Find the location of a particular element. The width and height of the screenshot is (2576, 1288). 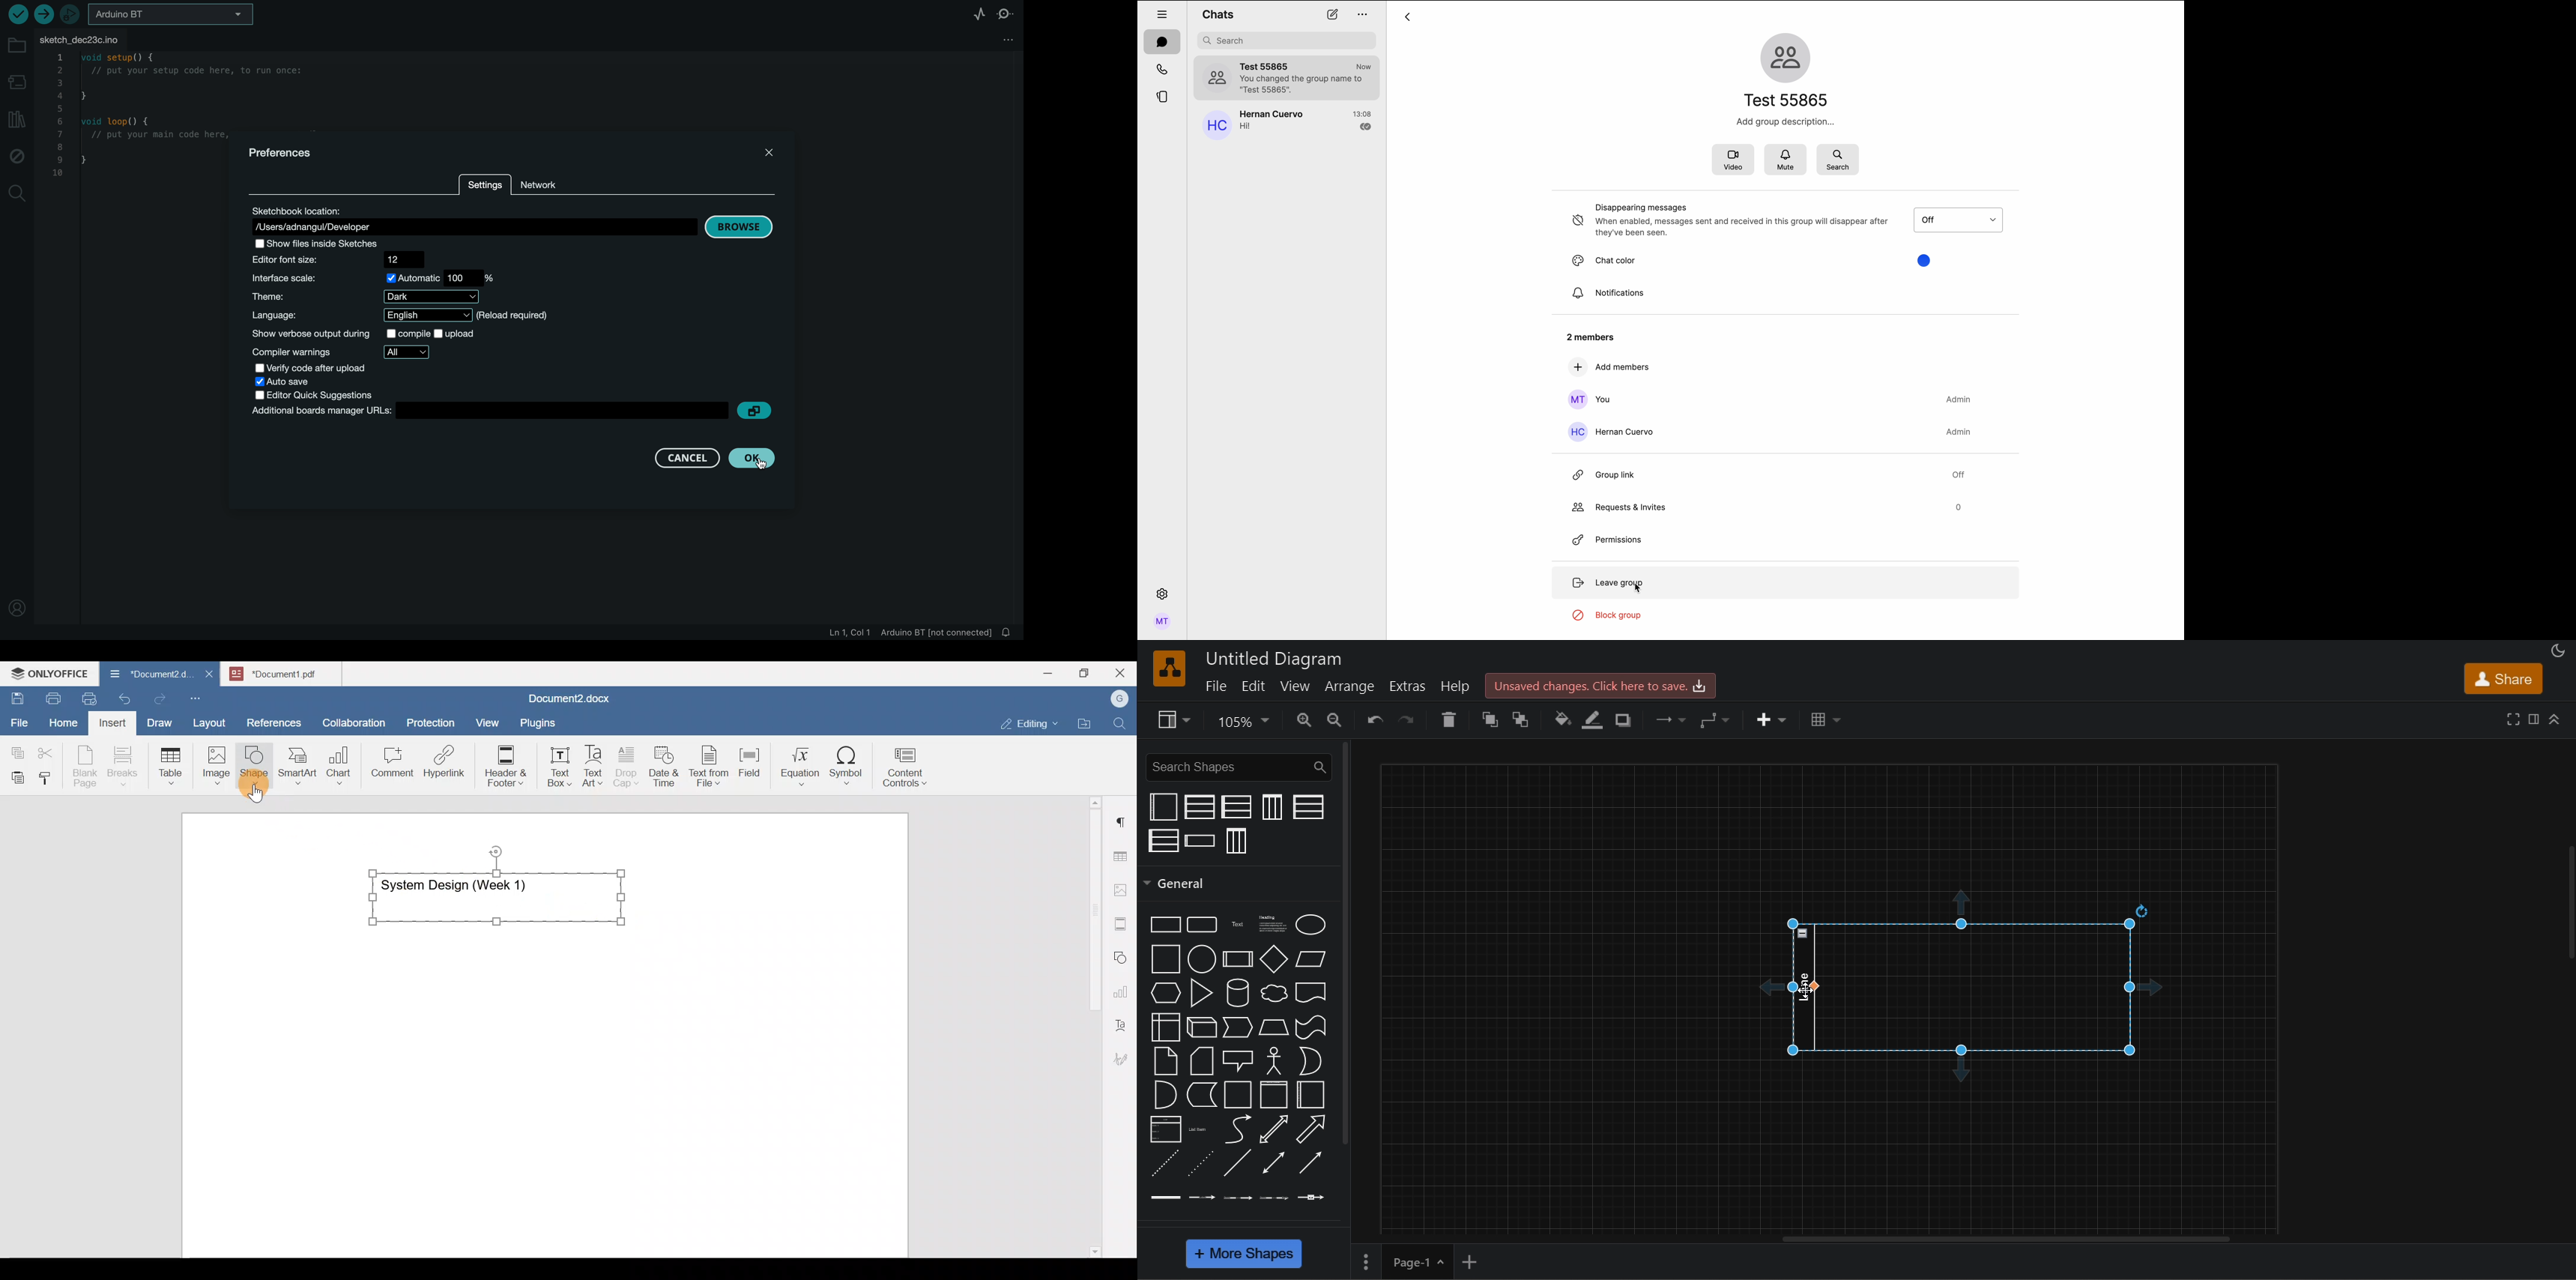

appearance is located at coordinates (2556, 650).